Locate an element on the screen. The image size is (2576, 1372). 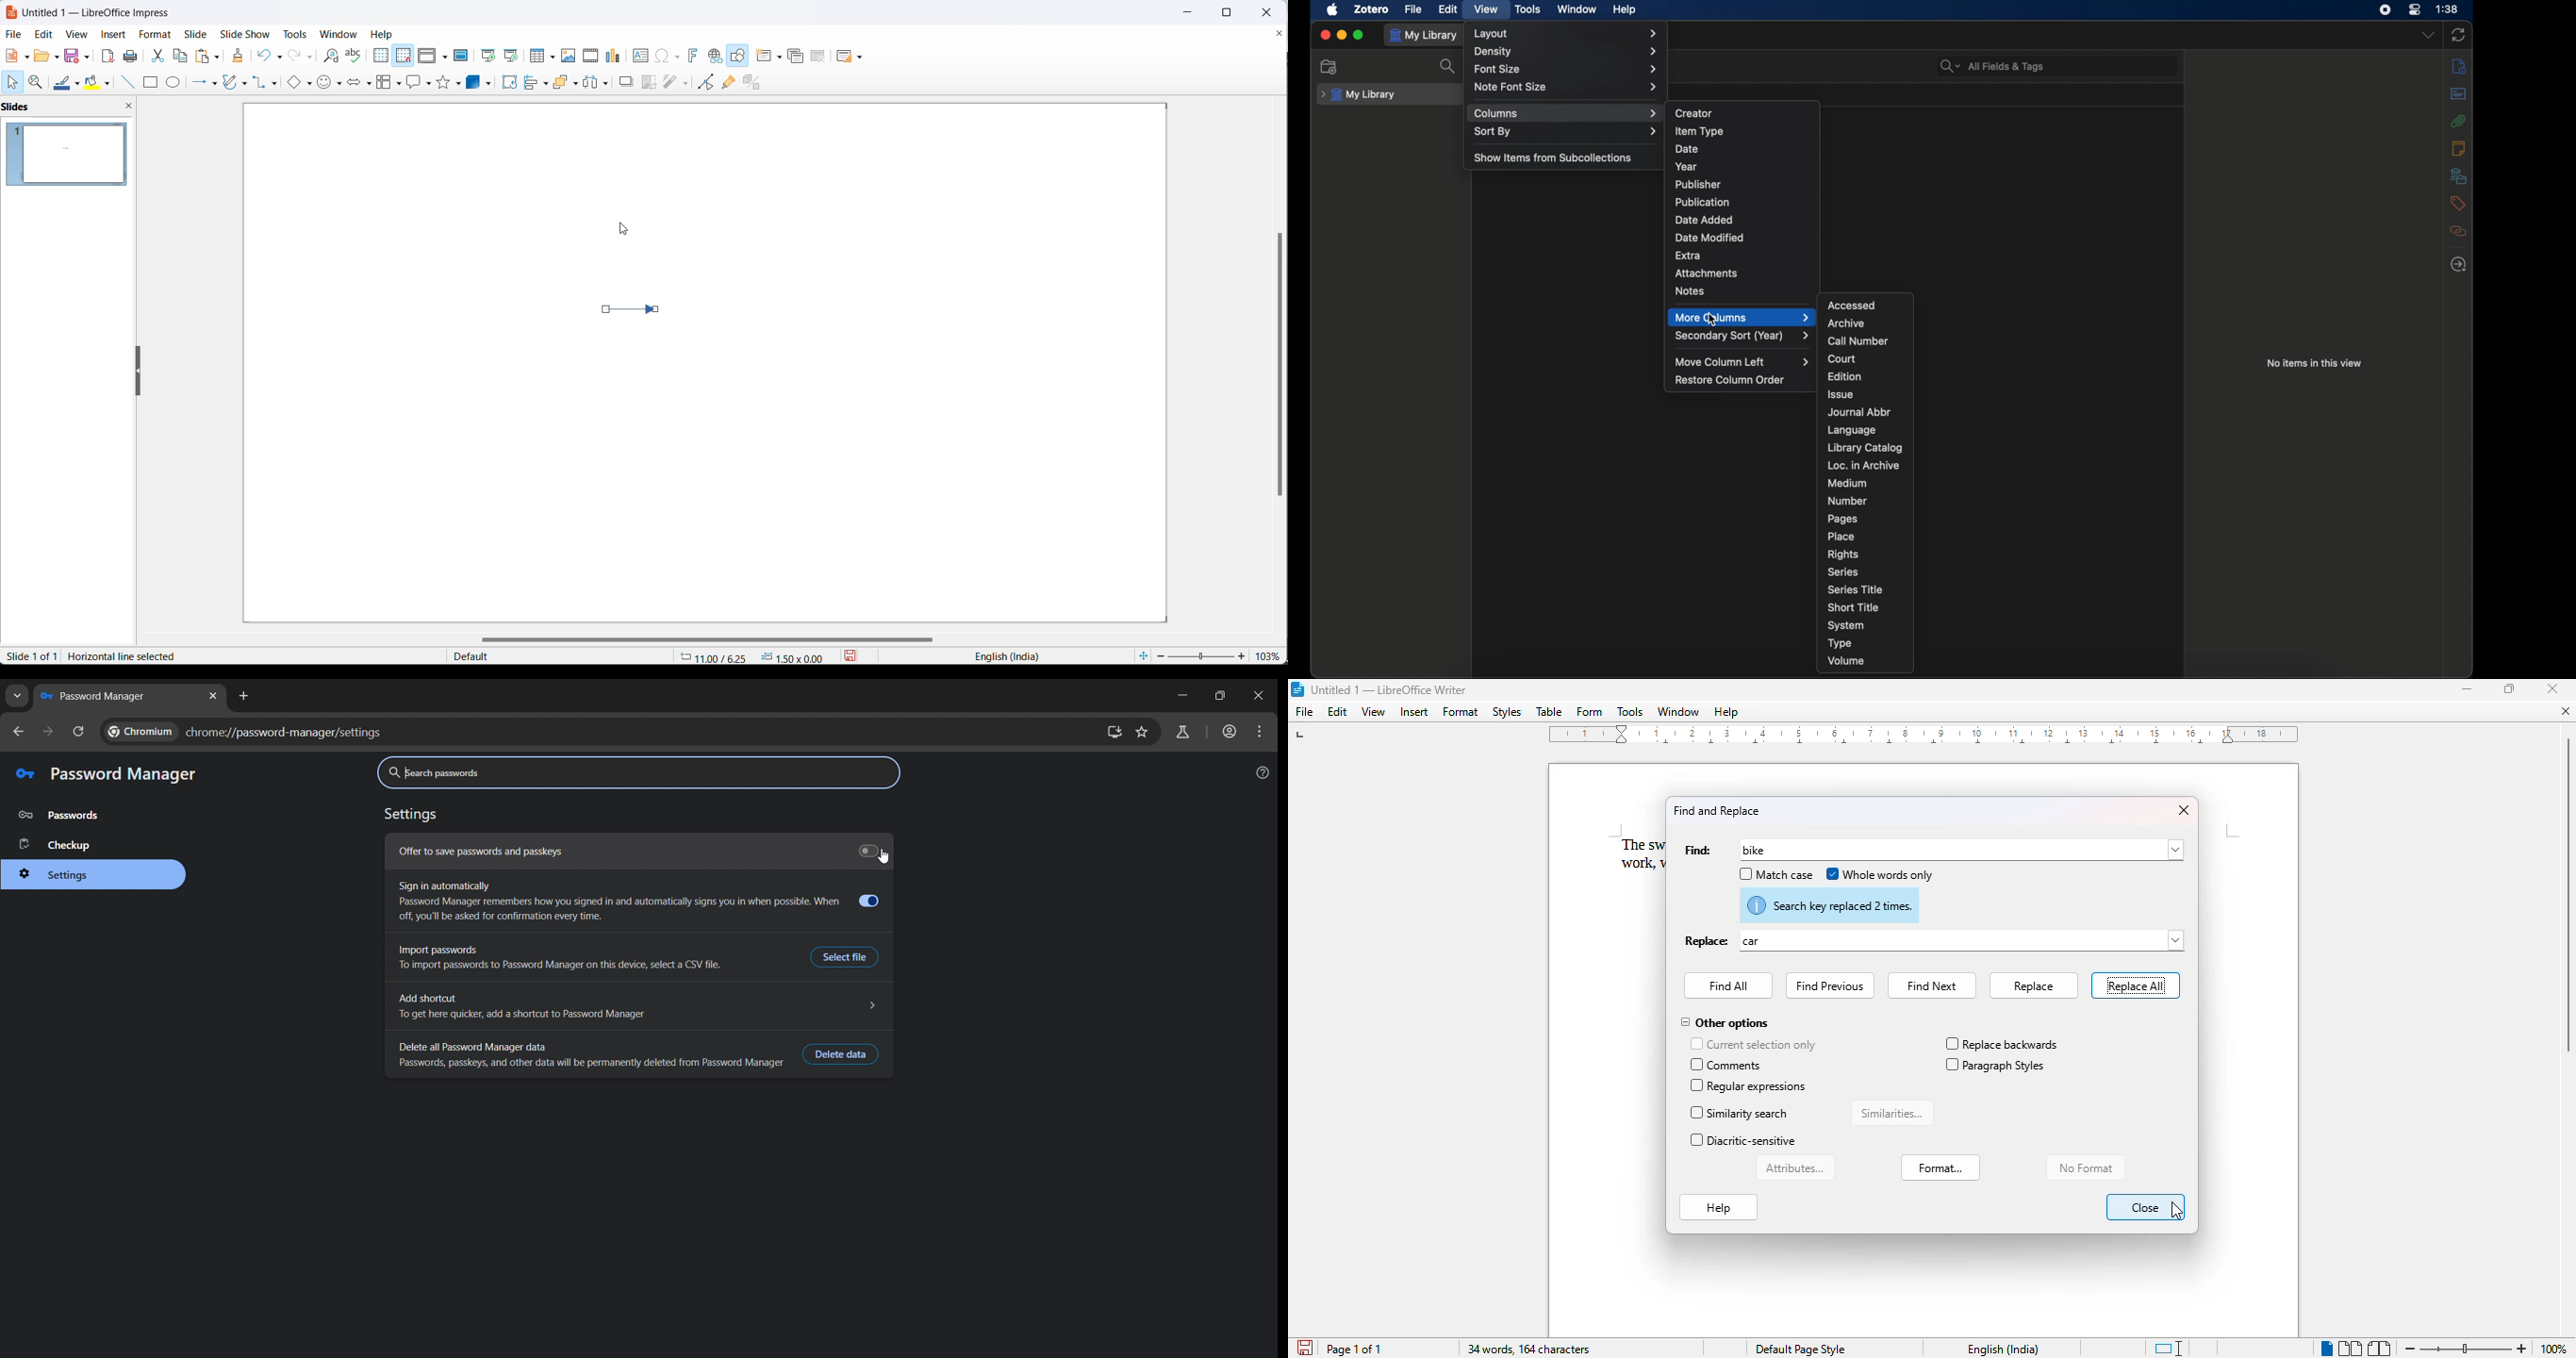
place is located at coordinates (1841, 536).